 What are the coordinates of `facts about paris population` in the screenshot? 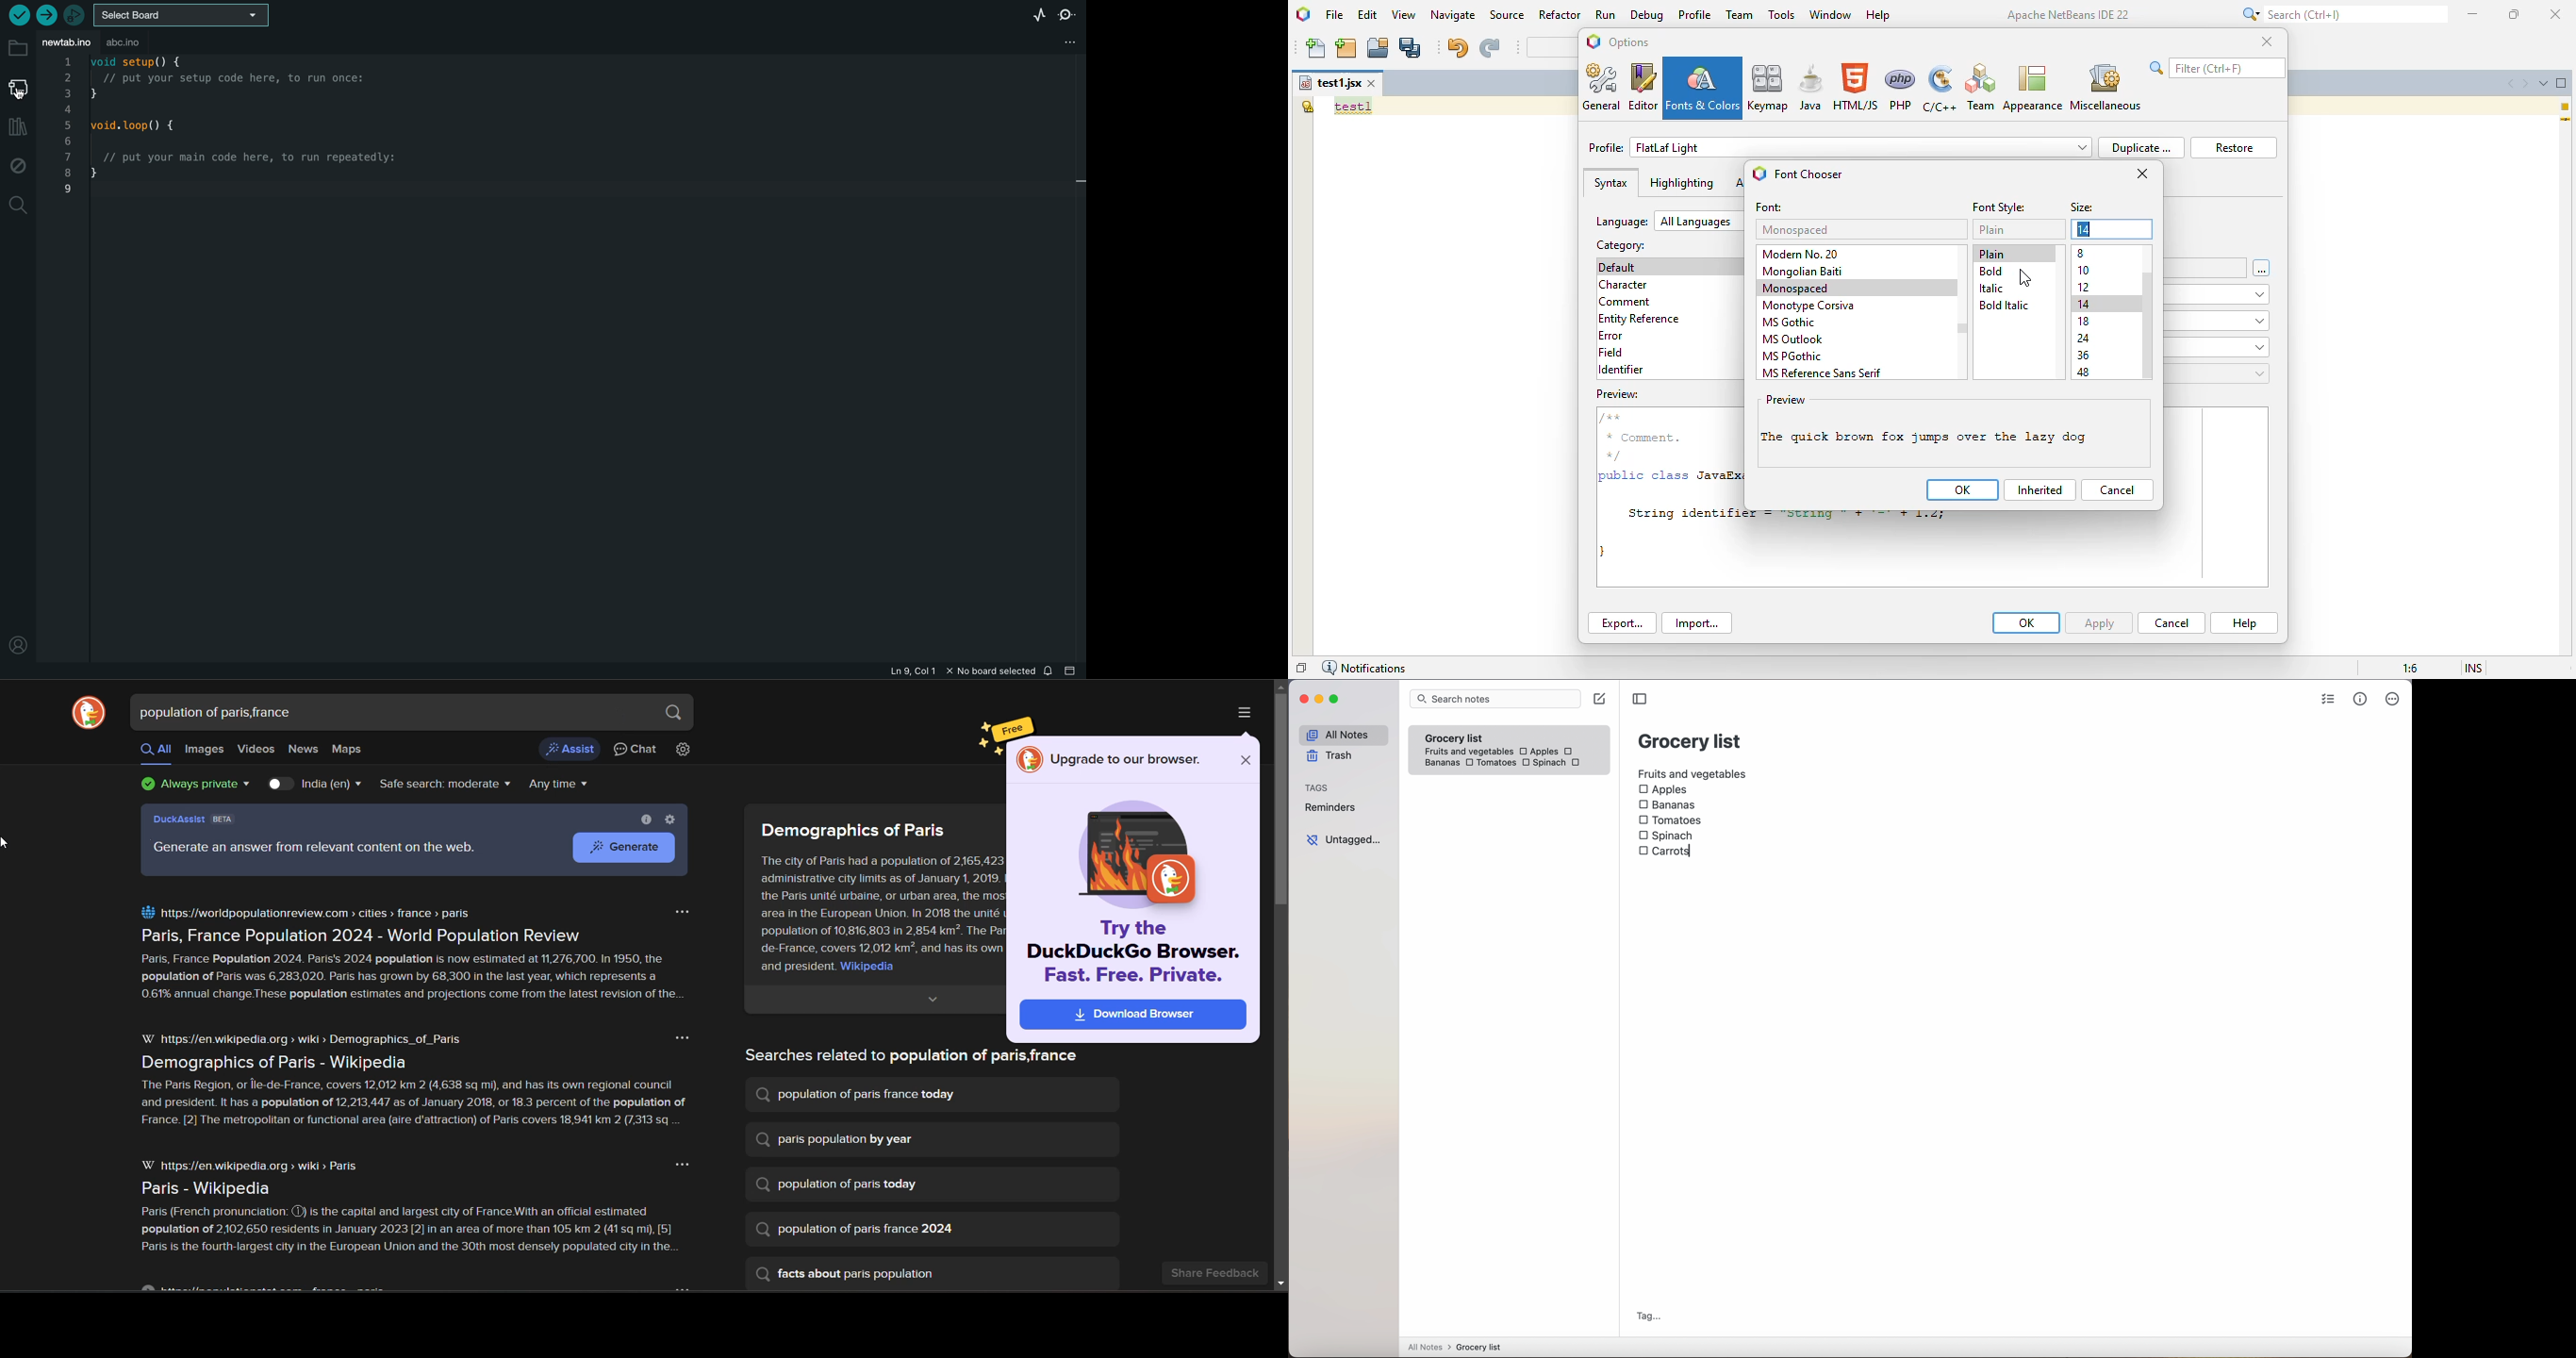 It's located at (849, 1275).